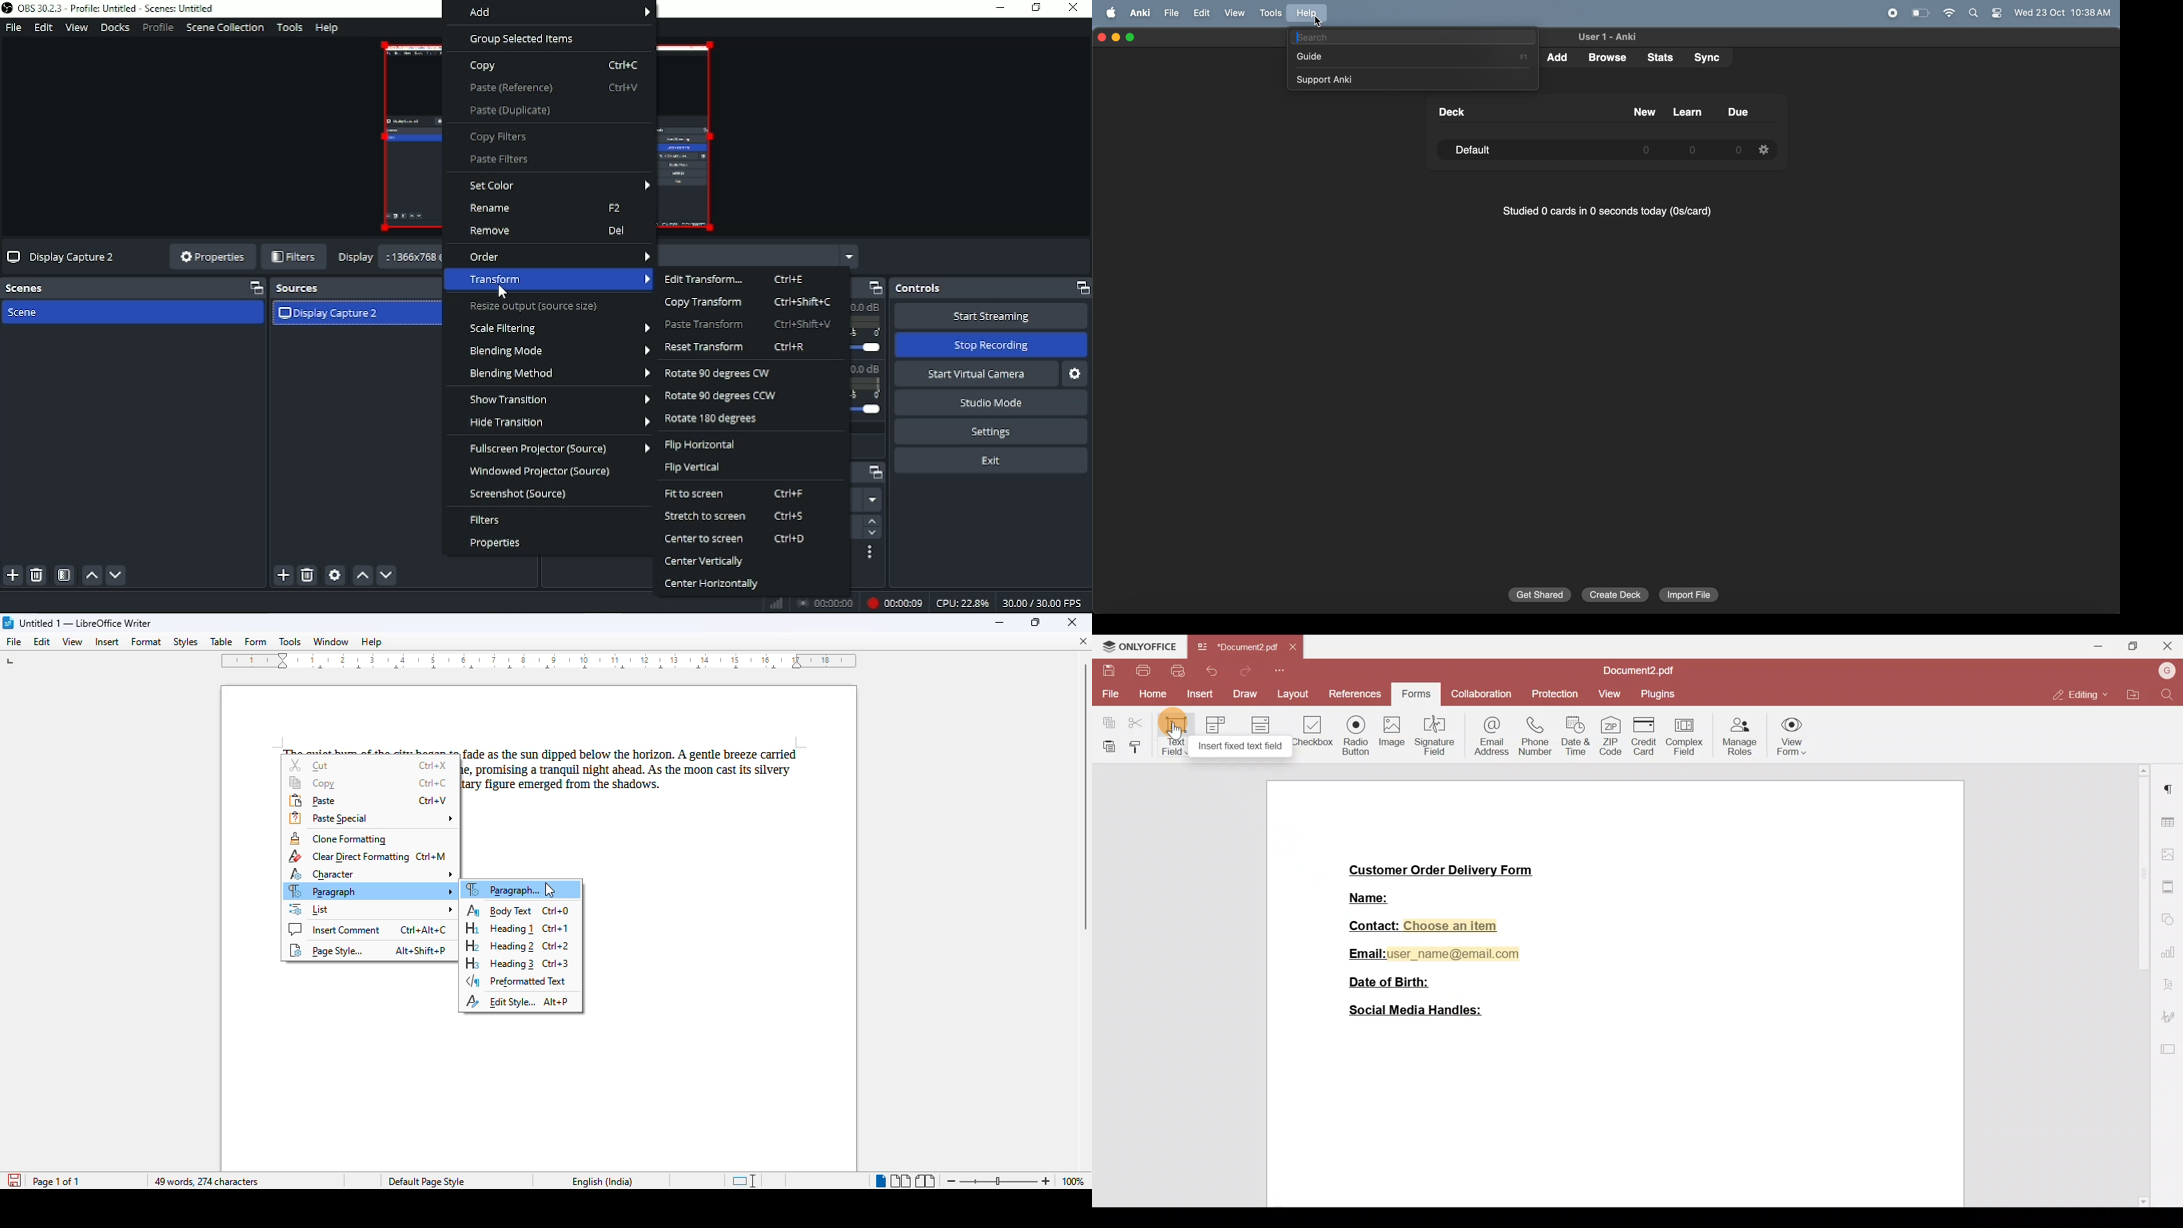 This screenshot has height=1232, width=2184. Describe the element at coordinates (737, 516) in the screenshot. I see `Stretch to screen` at that location.